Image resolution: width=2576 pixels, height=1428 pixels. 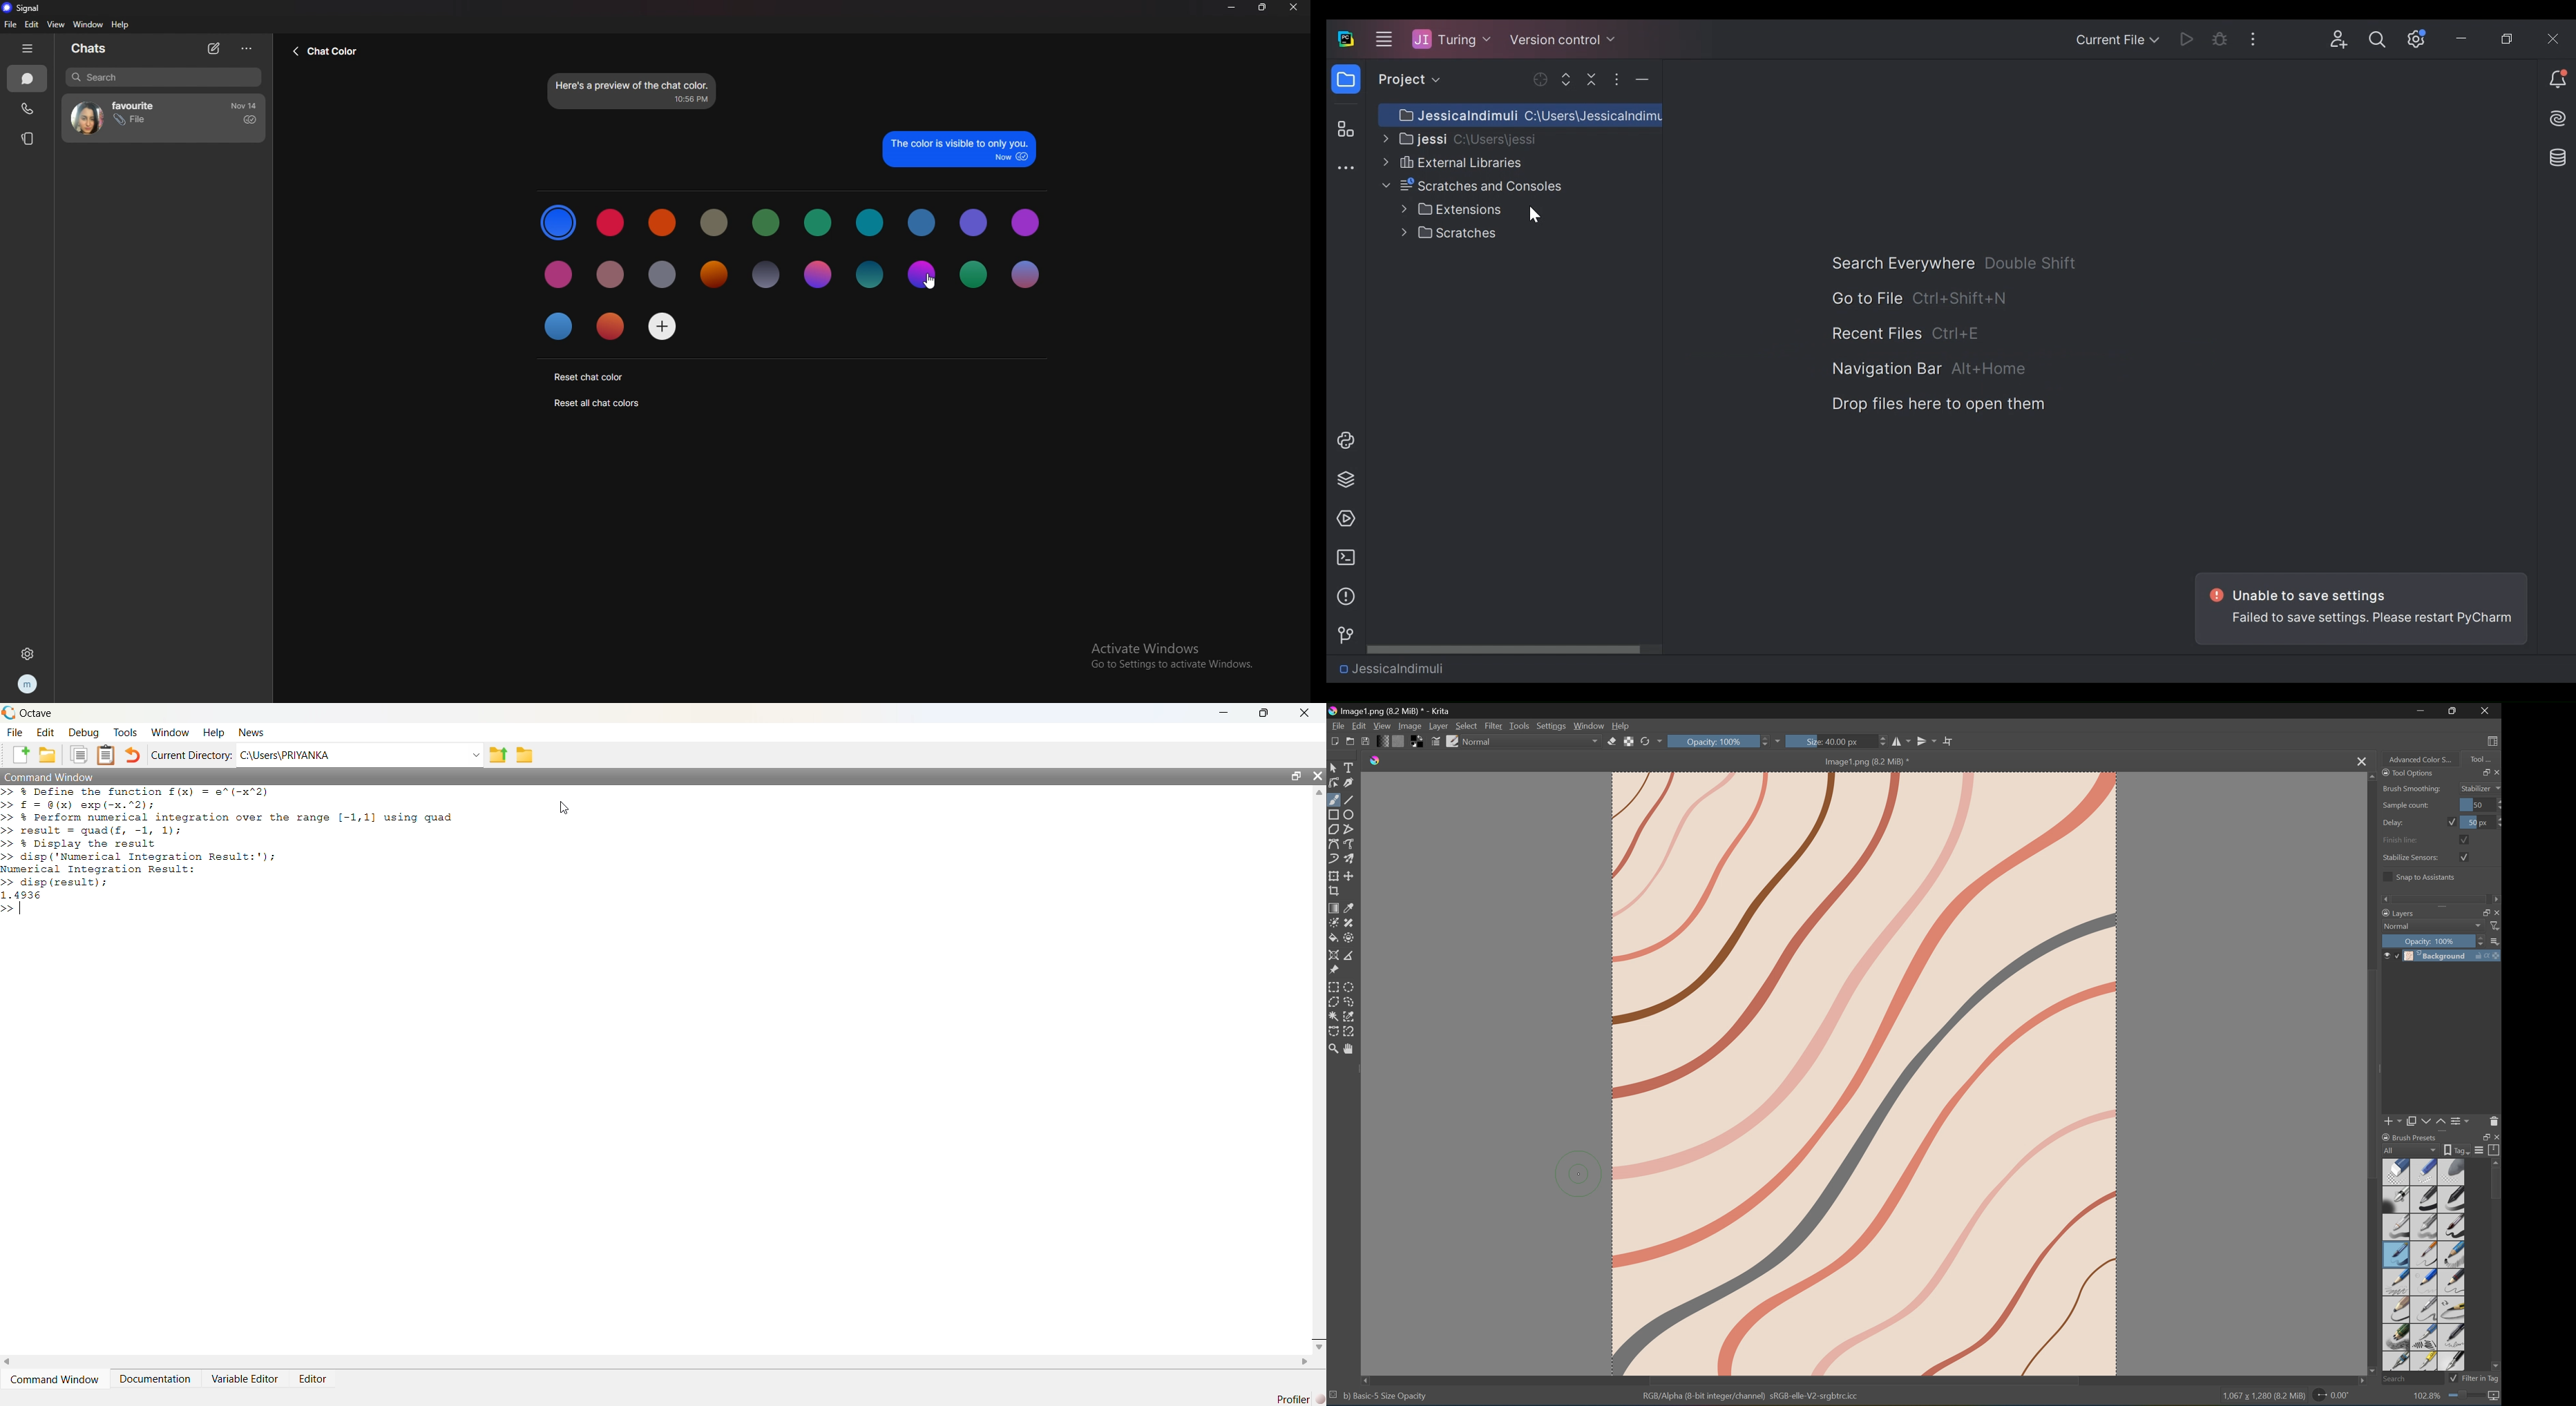 What do you see at coordinates (2423, 1264) in the screenshot?
I see `Type of brushes` at bounding box center [2423, 1264].